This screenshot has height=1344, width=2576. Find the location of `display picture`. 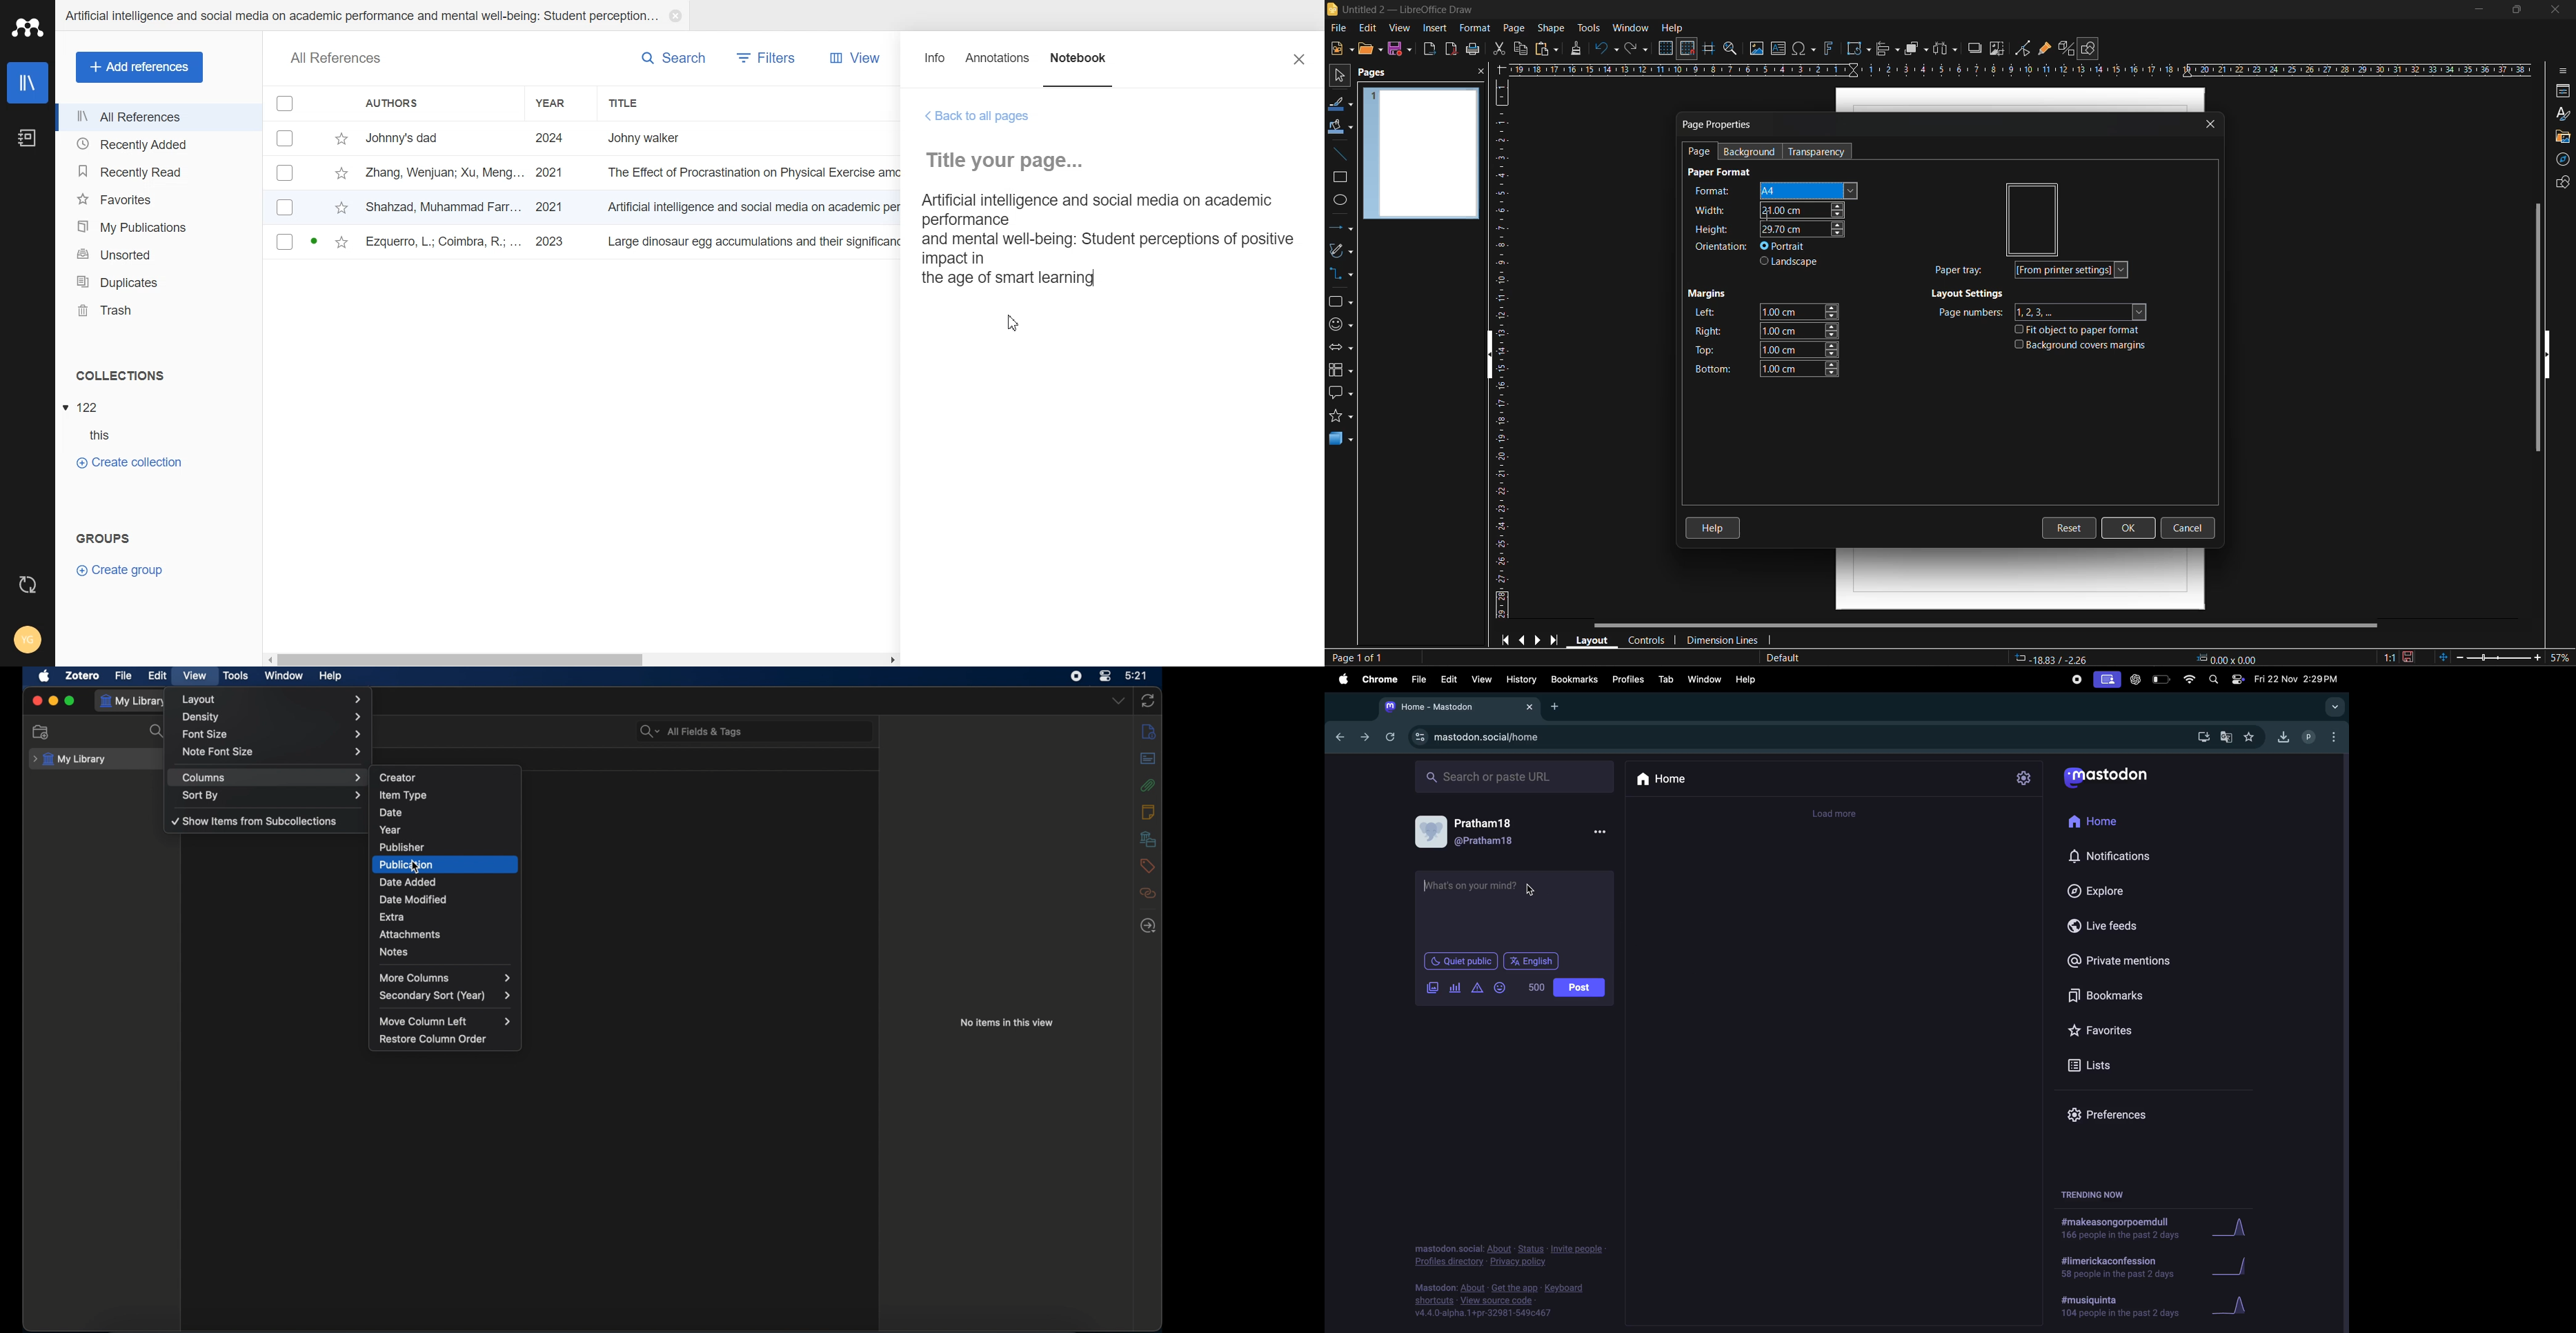

display picture is located at coordinates (1429, 832).